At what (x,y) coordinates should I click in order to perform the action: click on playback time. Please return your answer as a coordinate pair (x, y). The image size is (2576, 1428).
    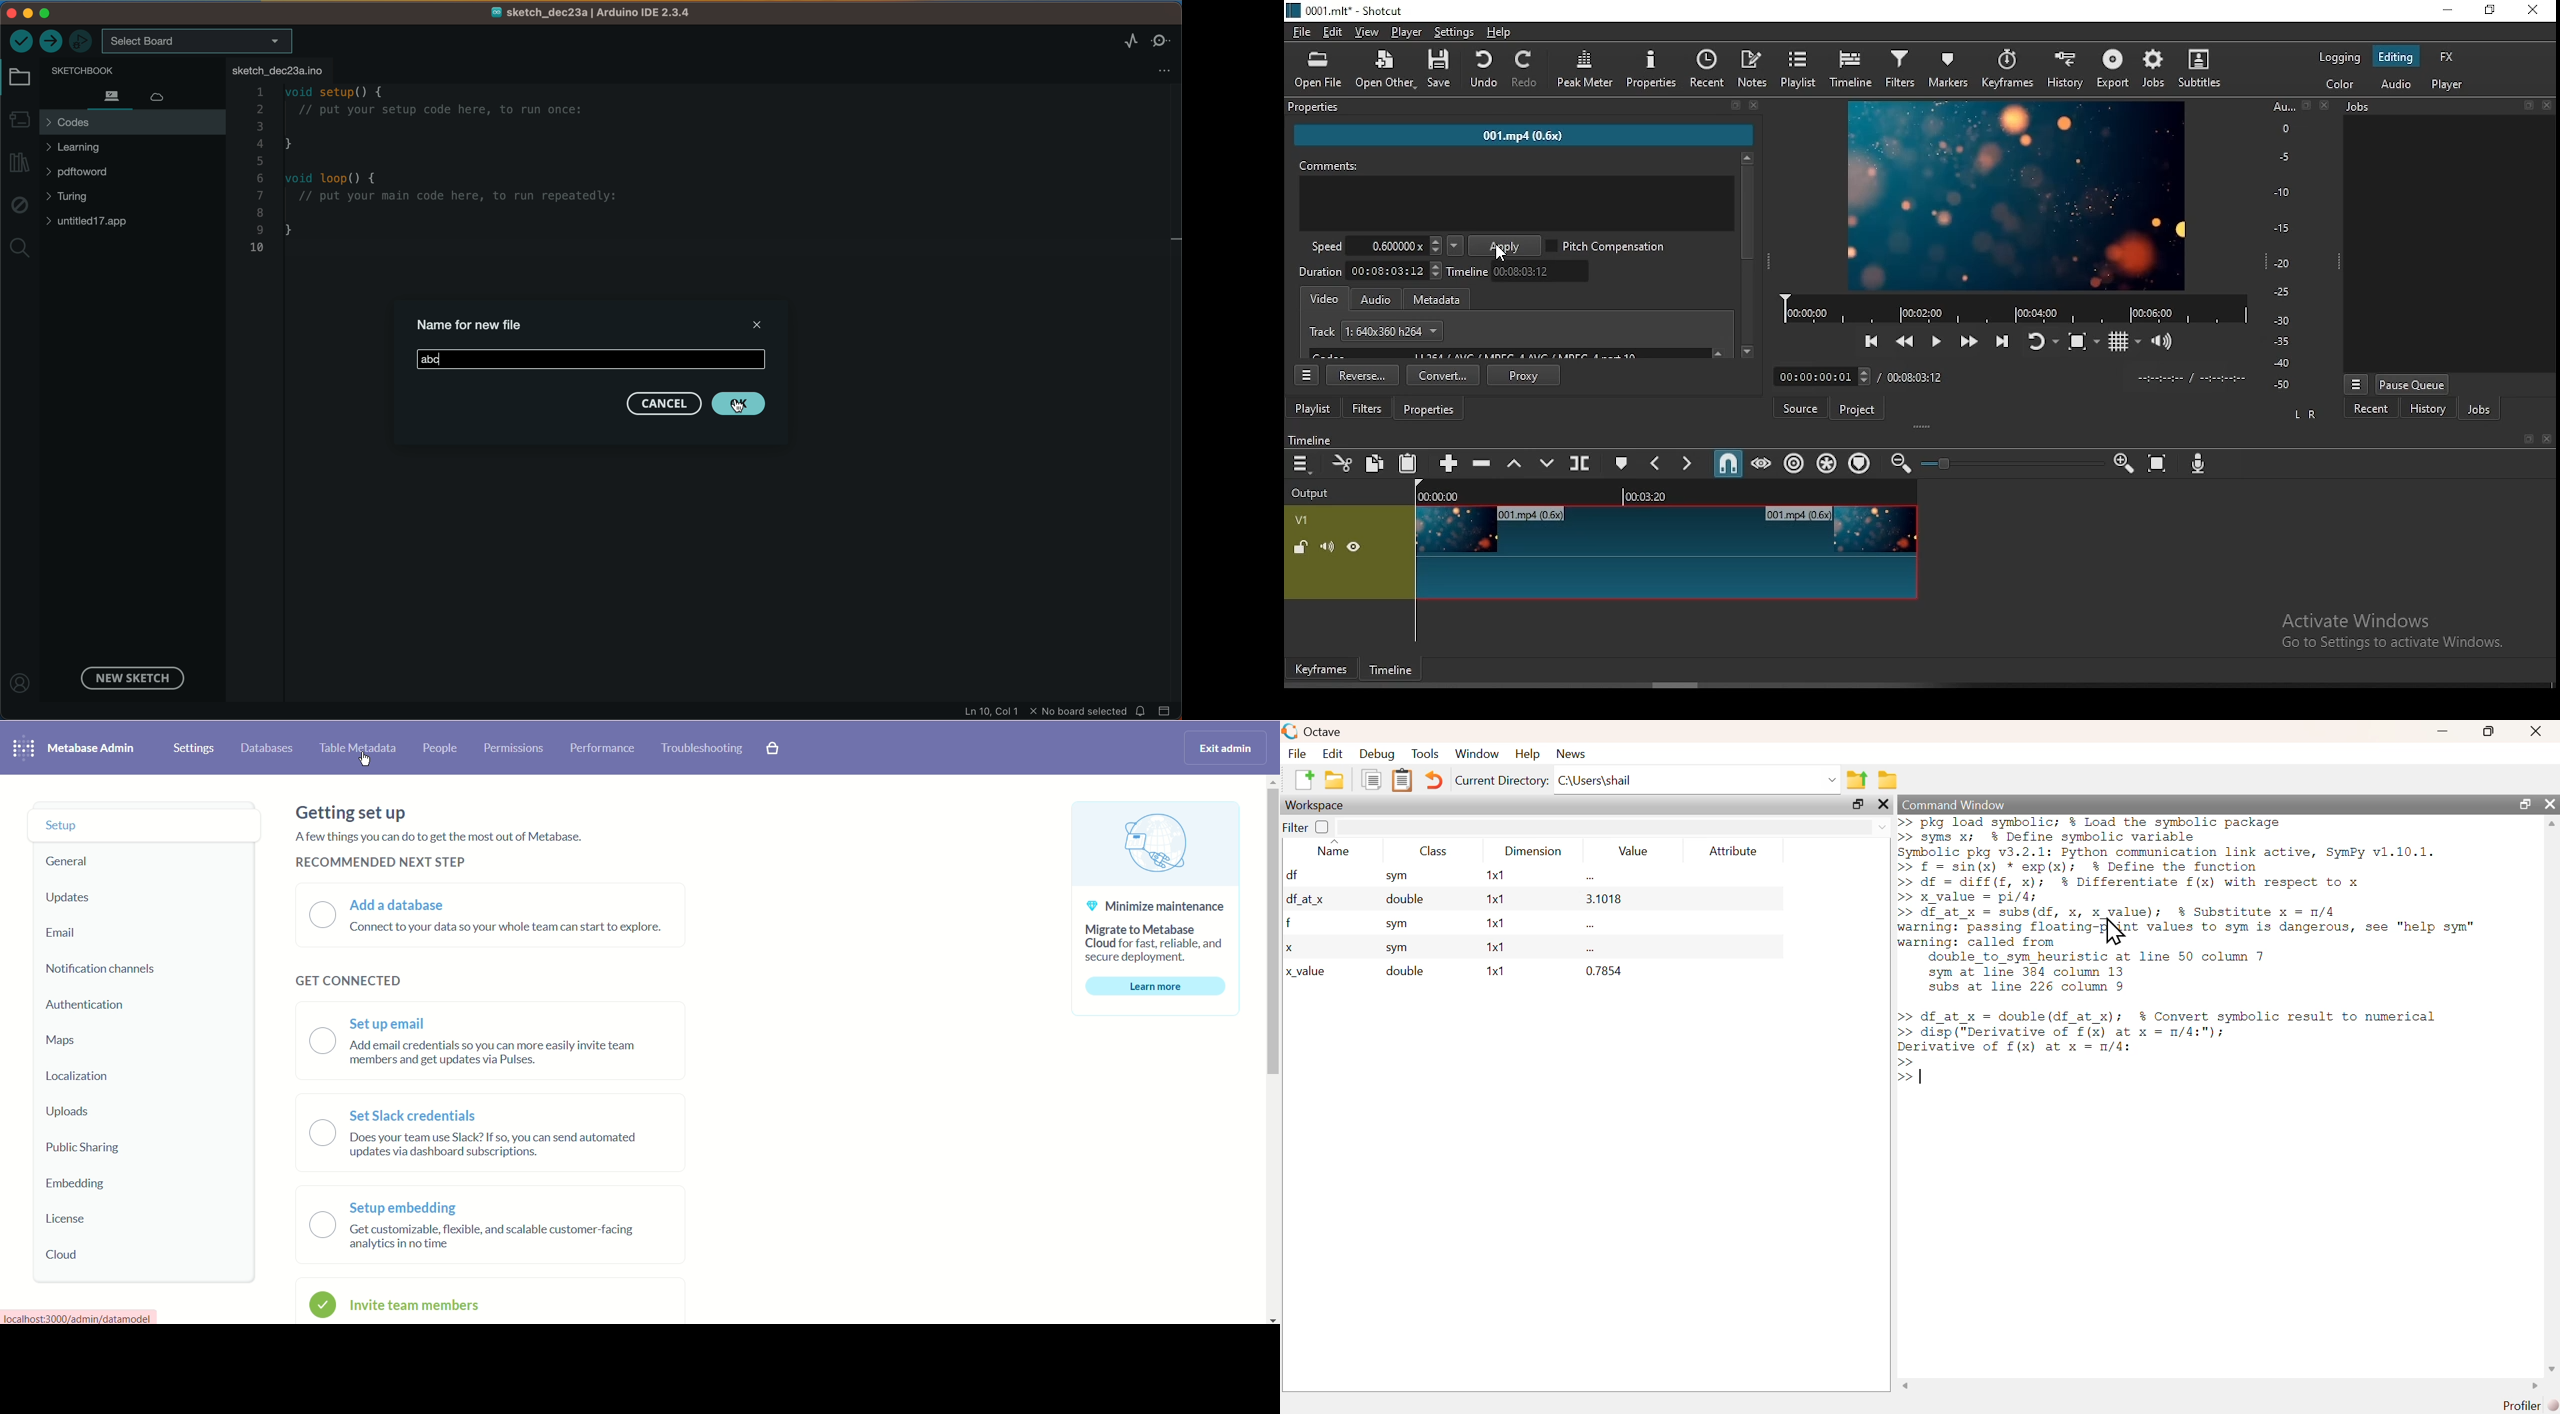
    Looking at the image, I should click on (2007, 307).